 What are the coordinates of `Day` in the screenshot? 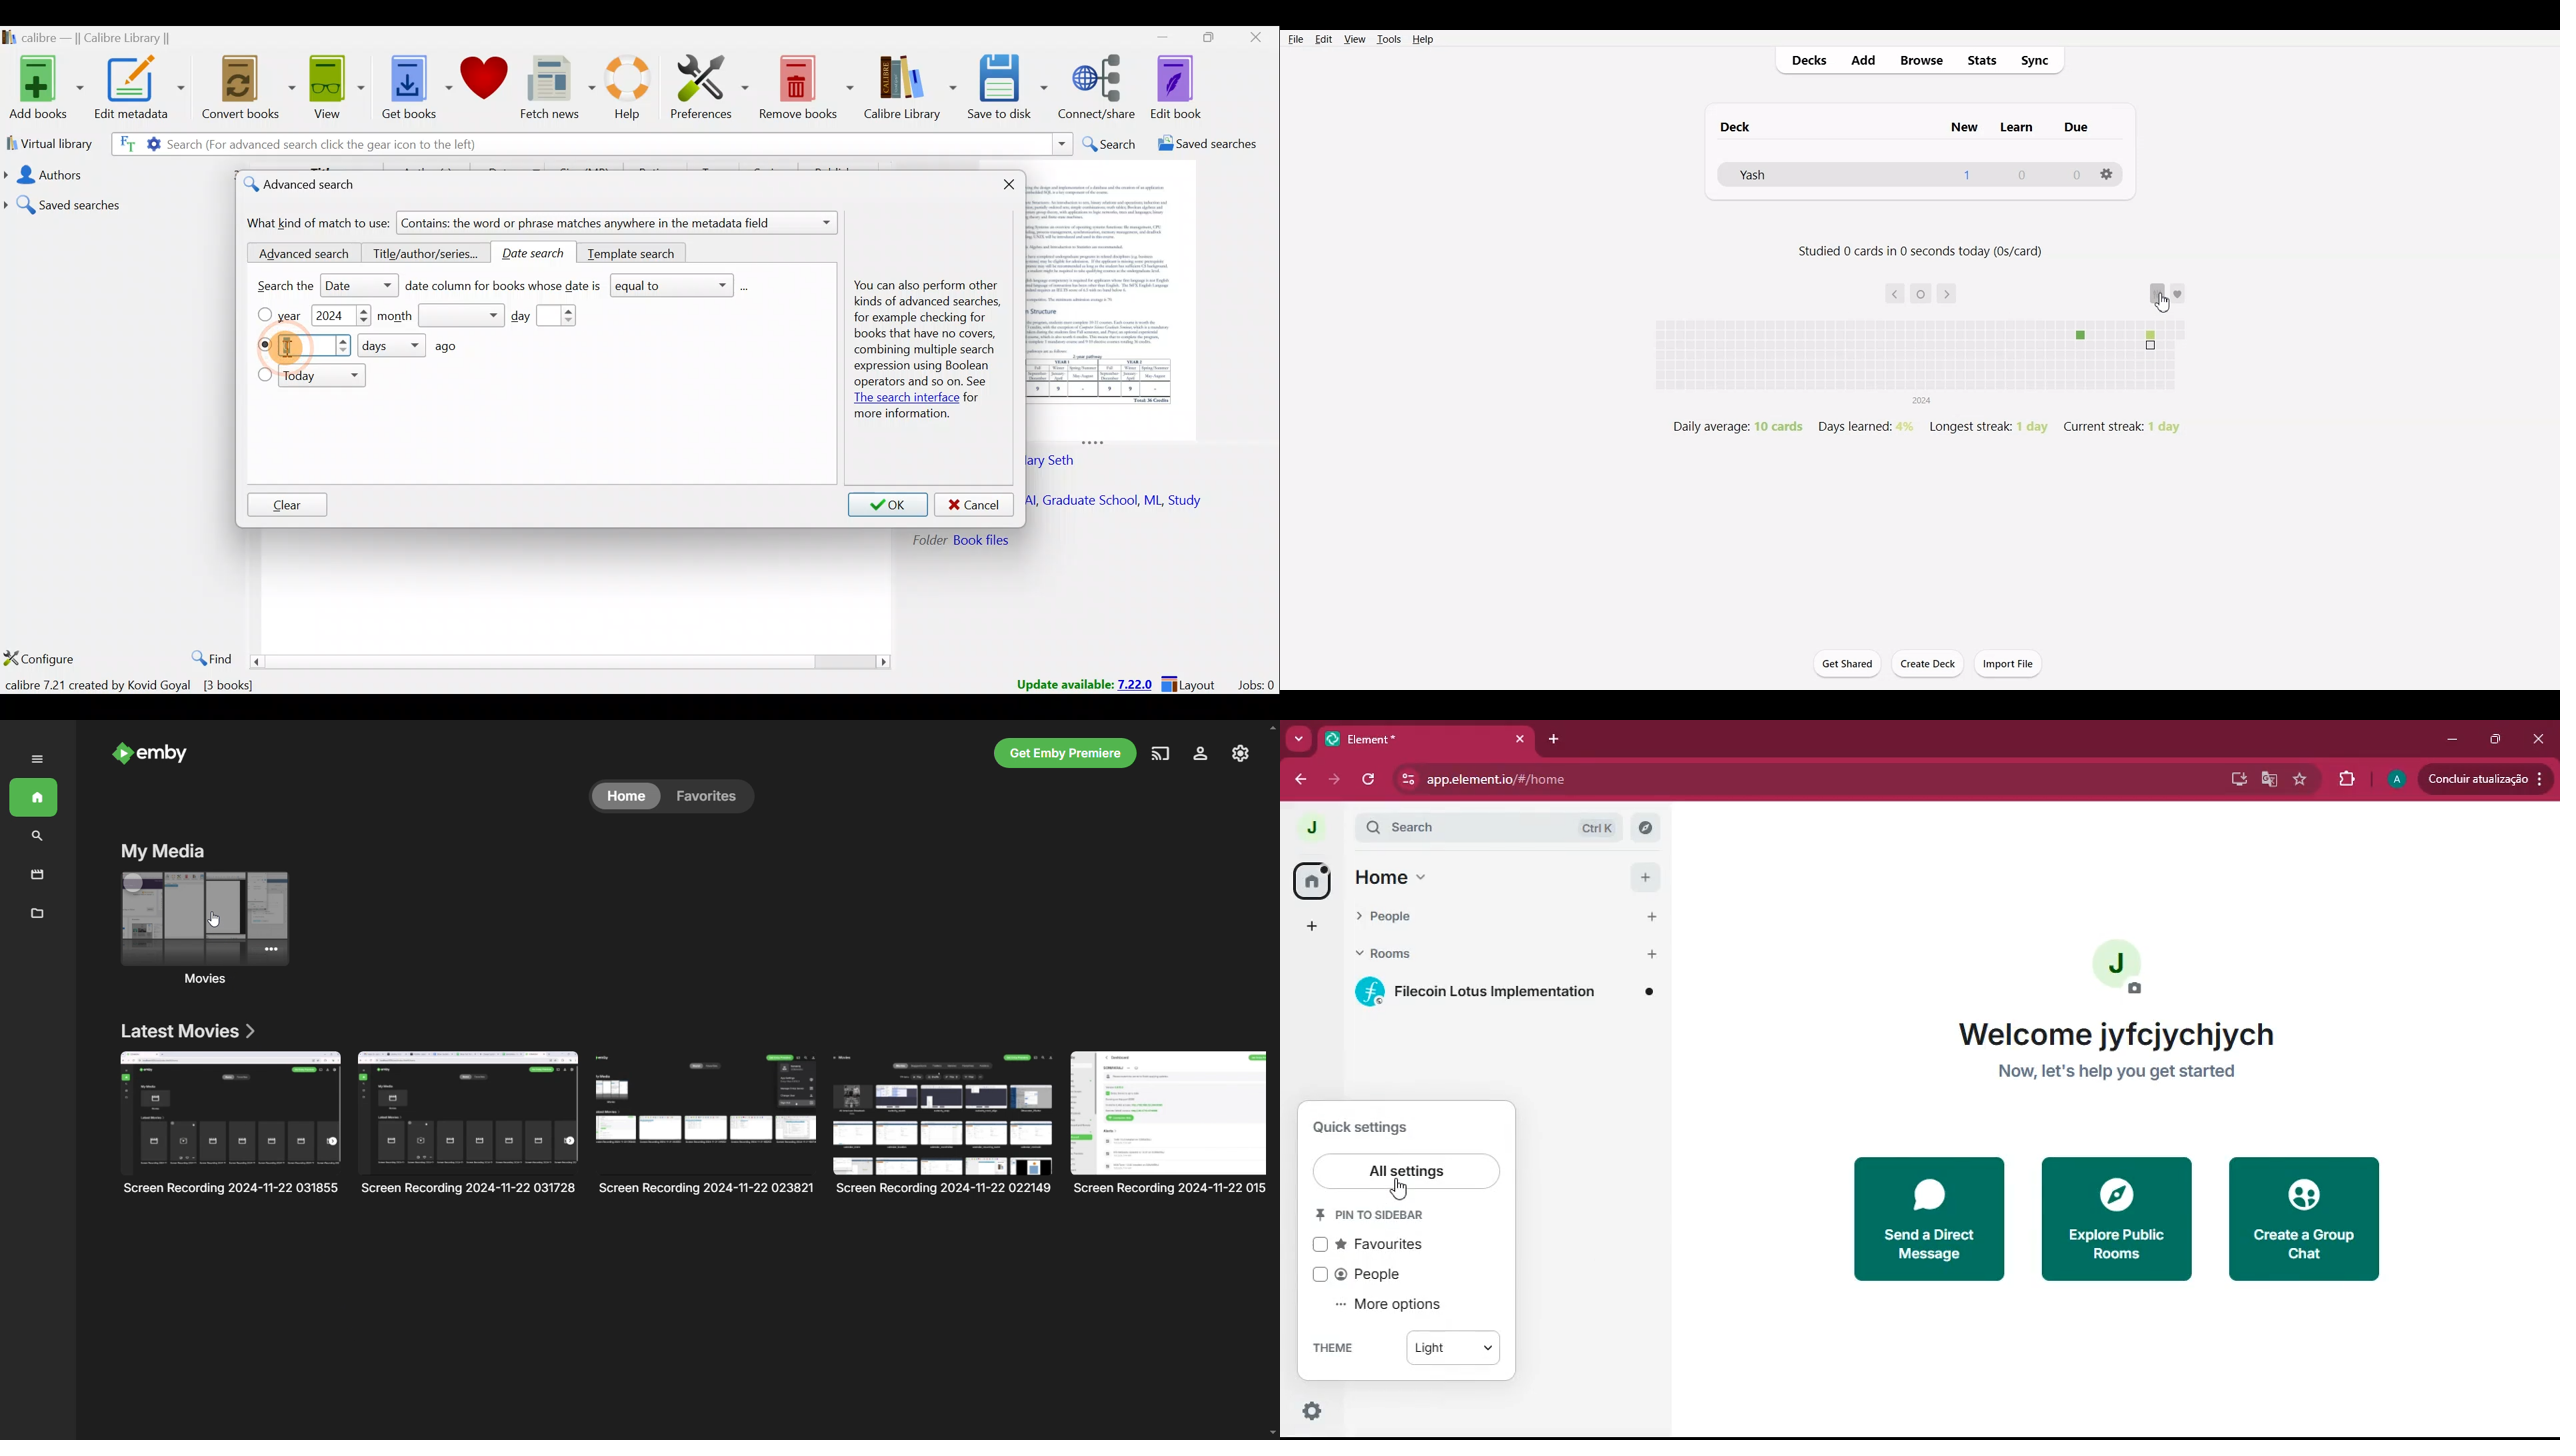 It's located at (553, 316).